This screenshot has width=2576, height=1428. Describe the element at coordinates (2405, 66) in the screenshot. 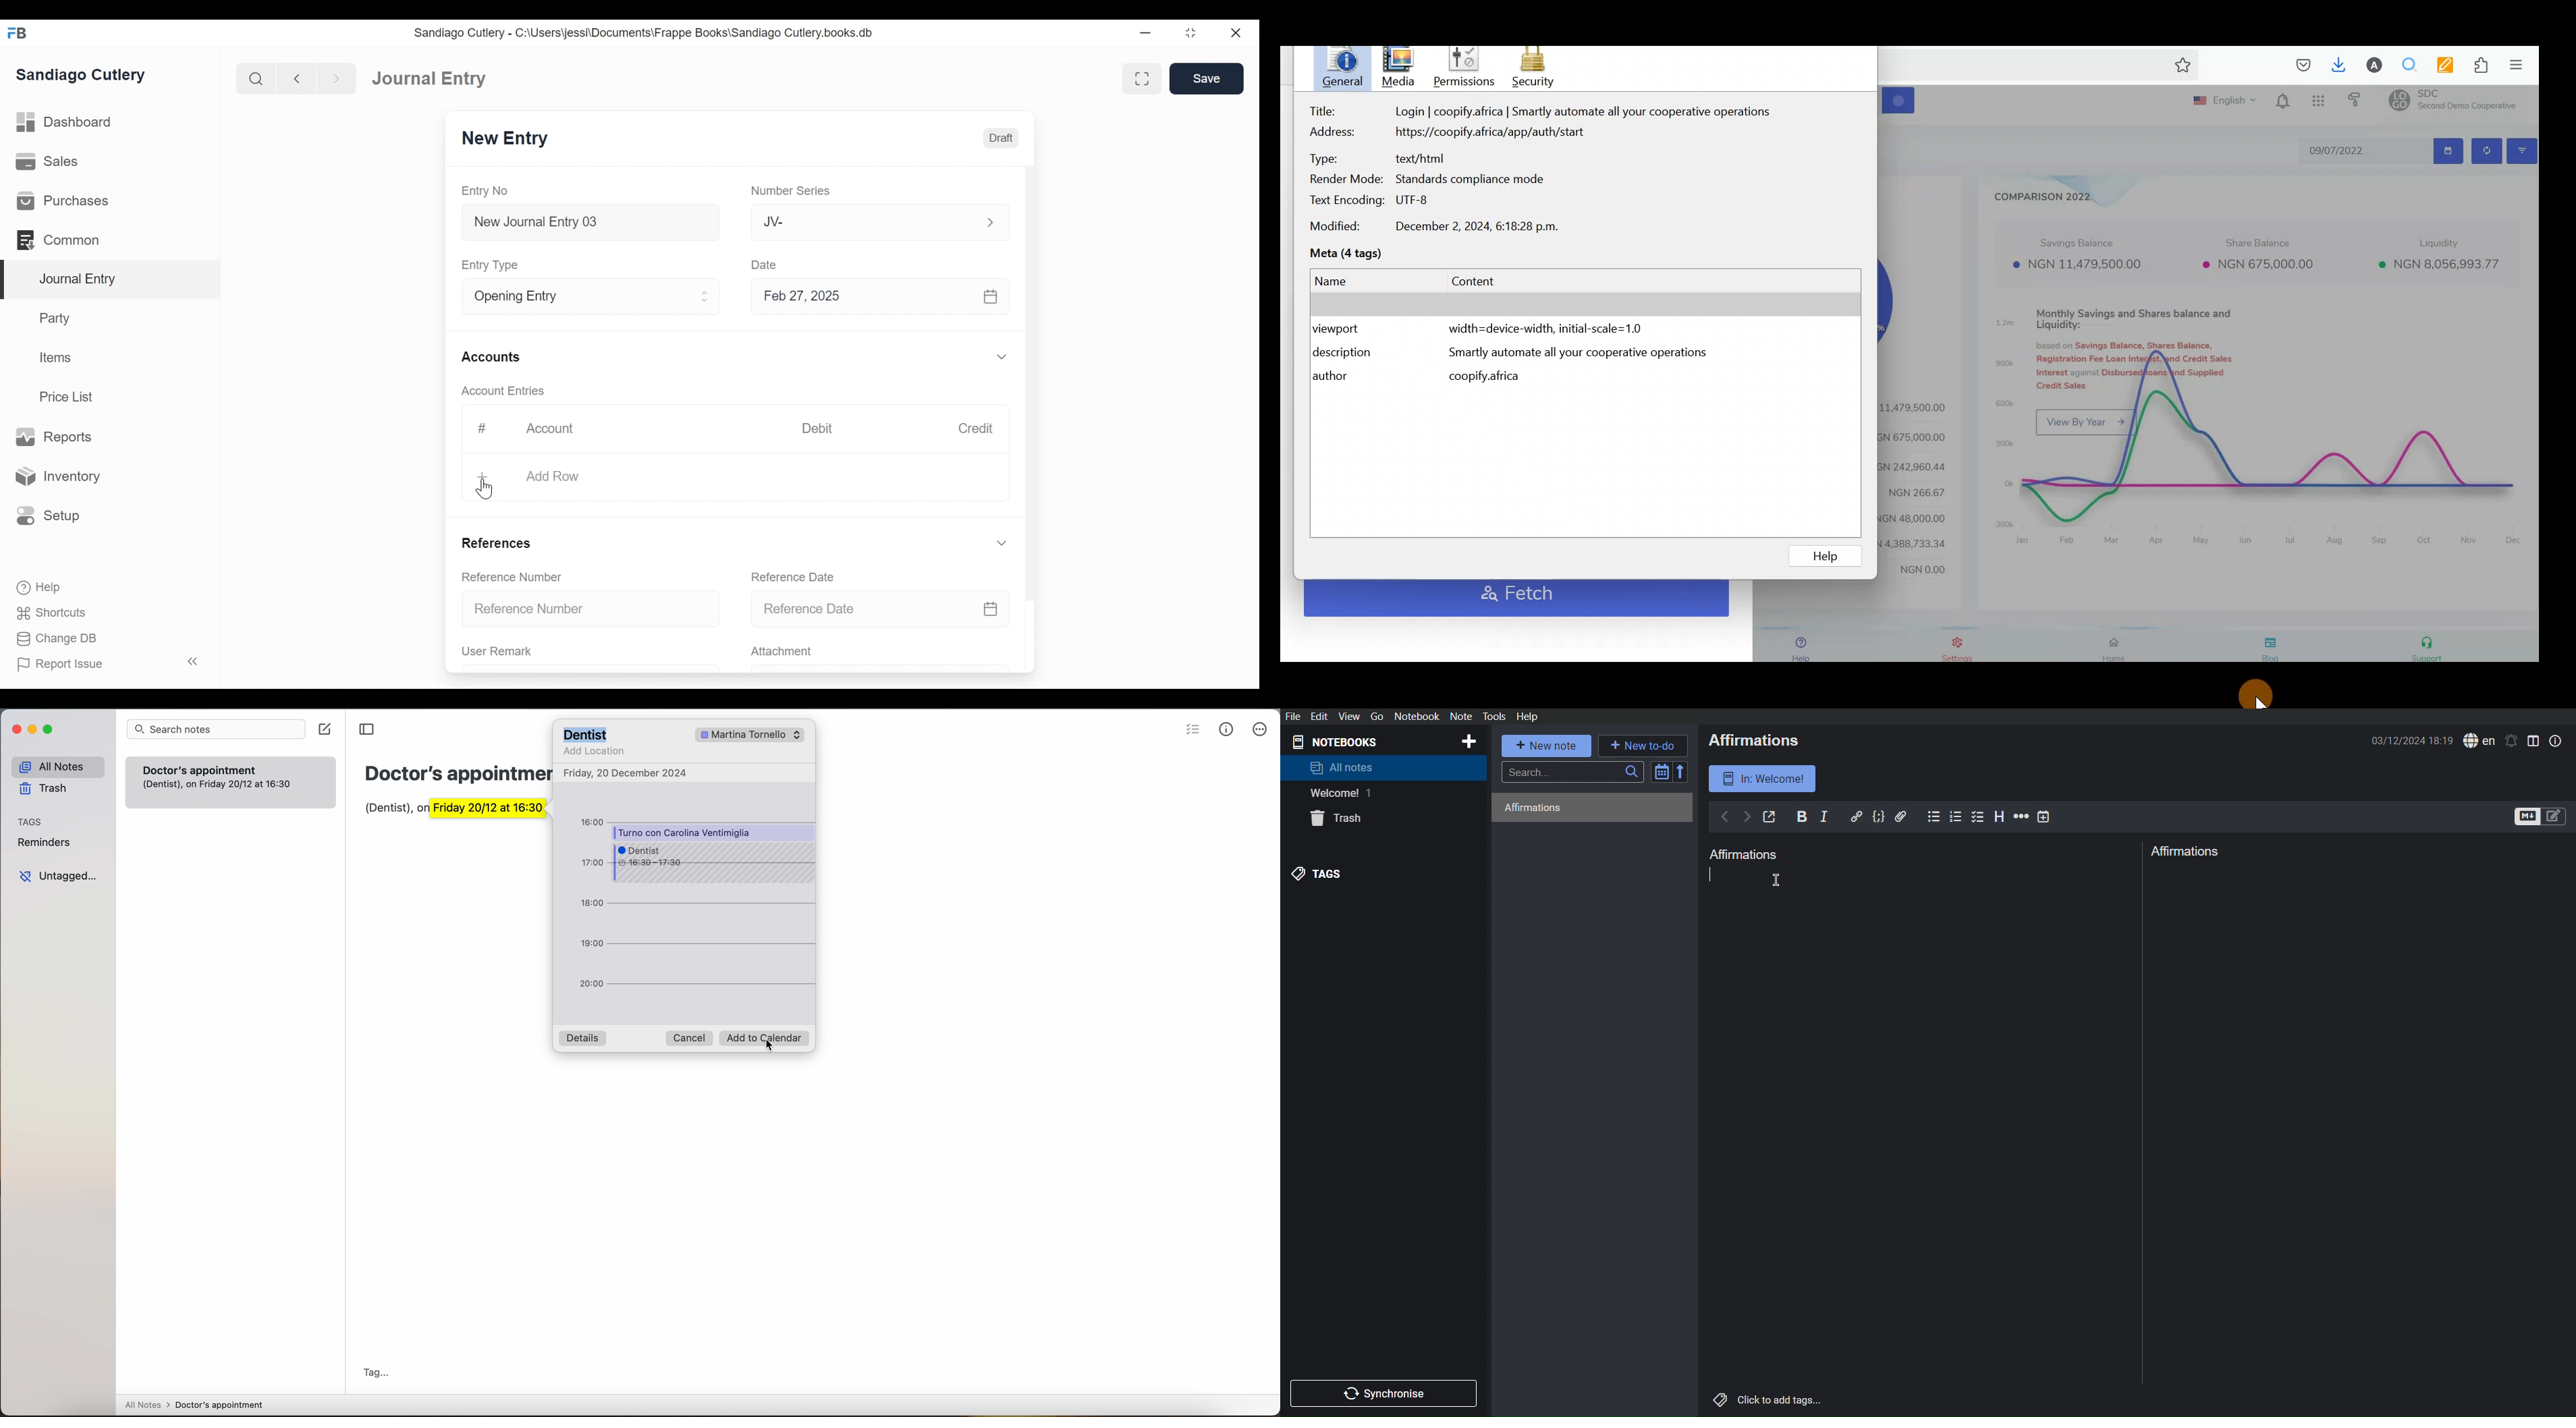

I see `Multiple search & highlight` at that location.